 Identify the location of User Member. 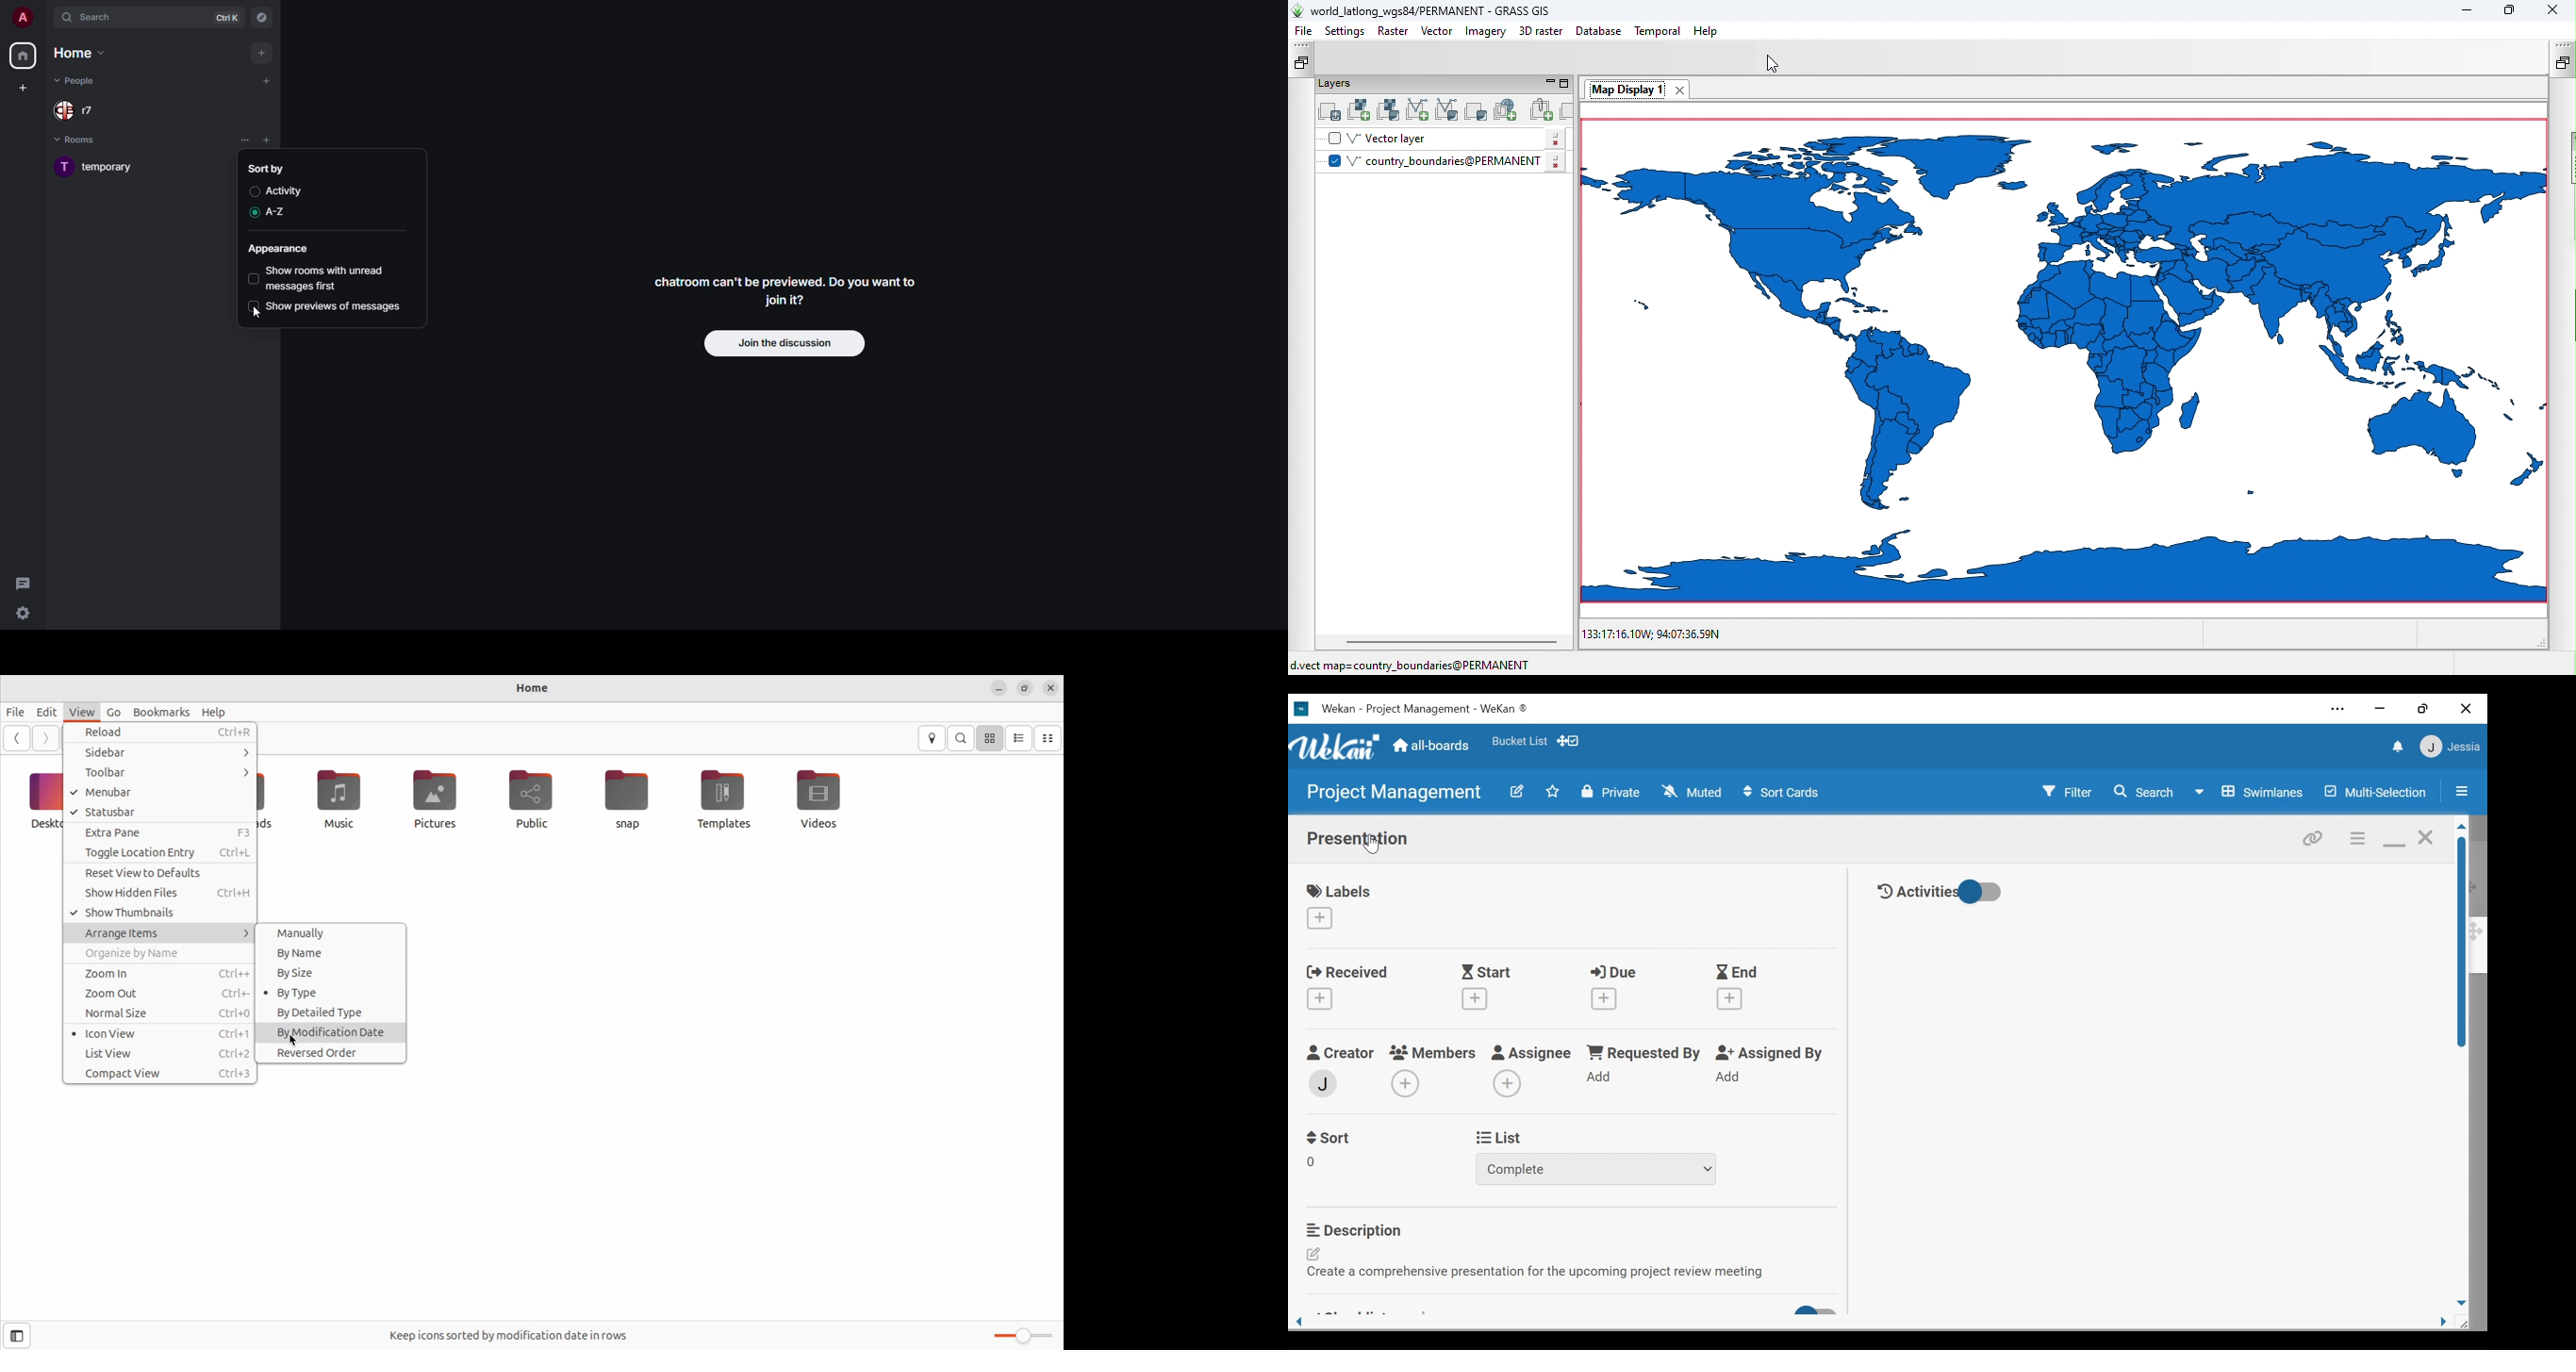
(2451, 746).